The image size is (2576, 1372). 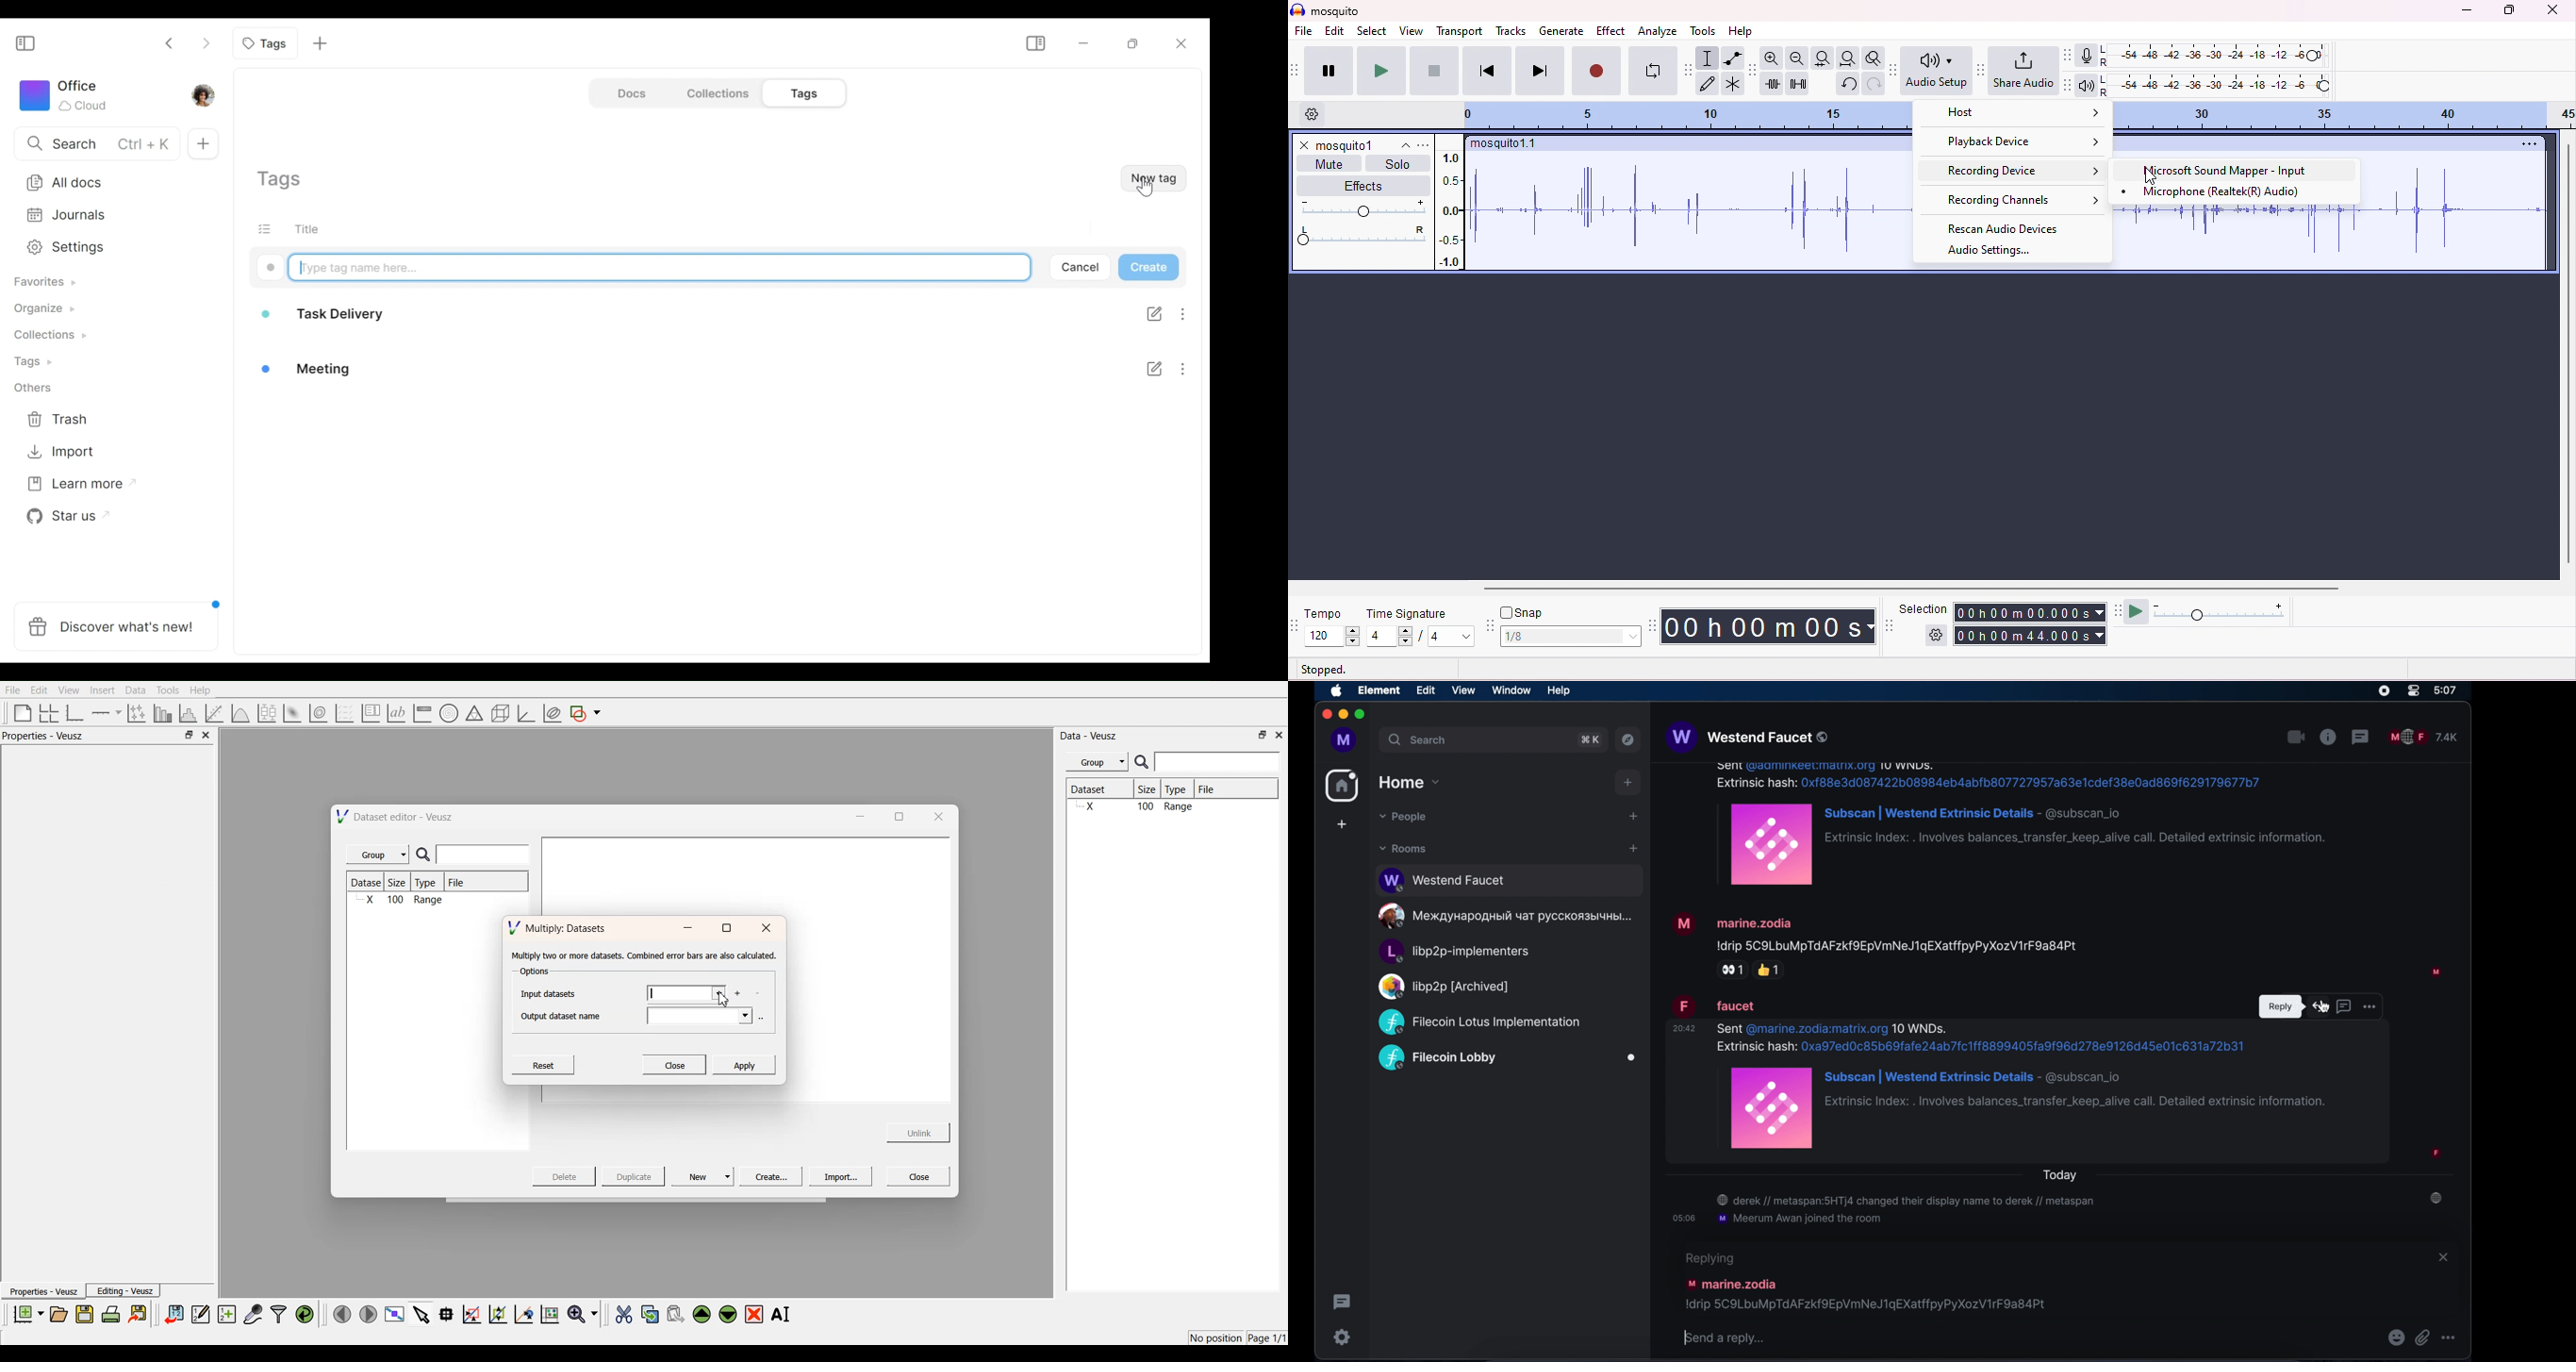 I want to click on Input datasets, so click(x=551, y=993).